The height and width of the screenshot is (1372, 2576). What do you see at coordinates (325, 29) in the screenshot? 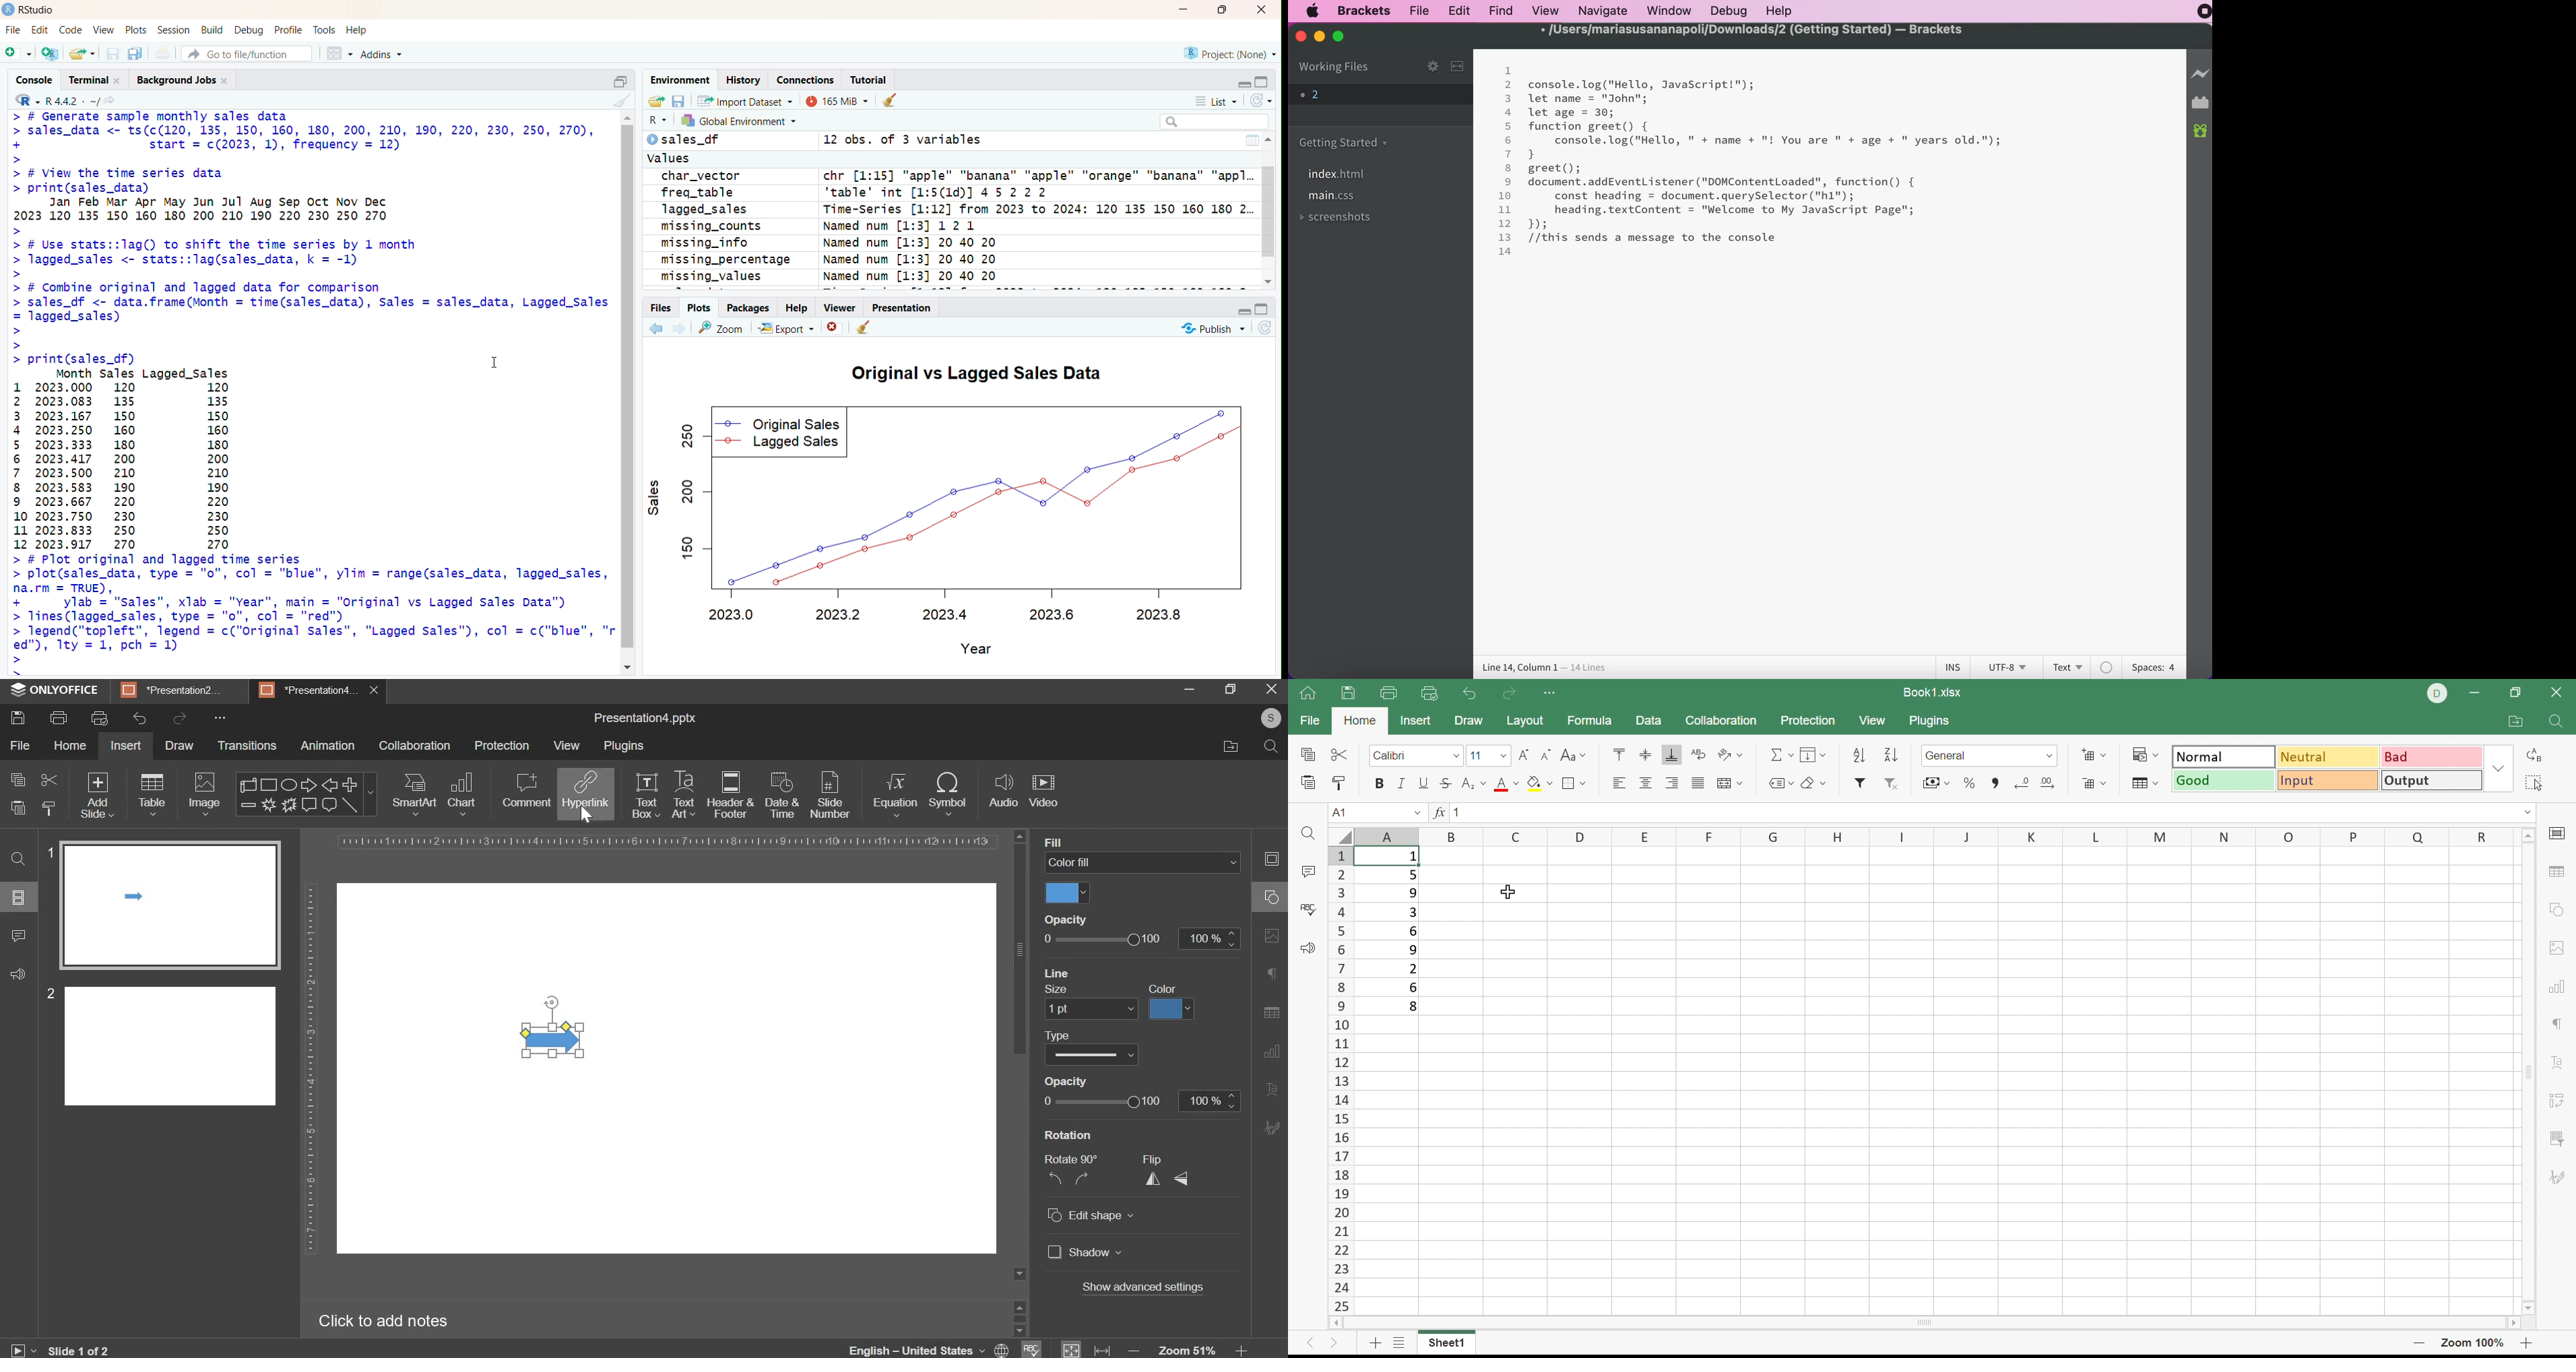
I see `track` at bounding box center [325, 29].